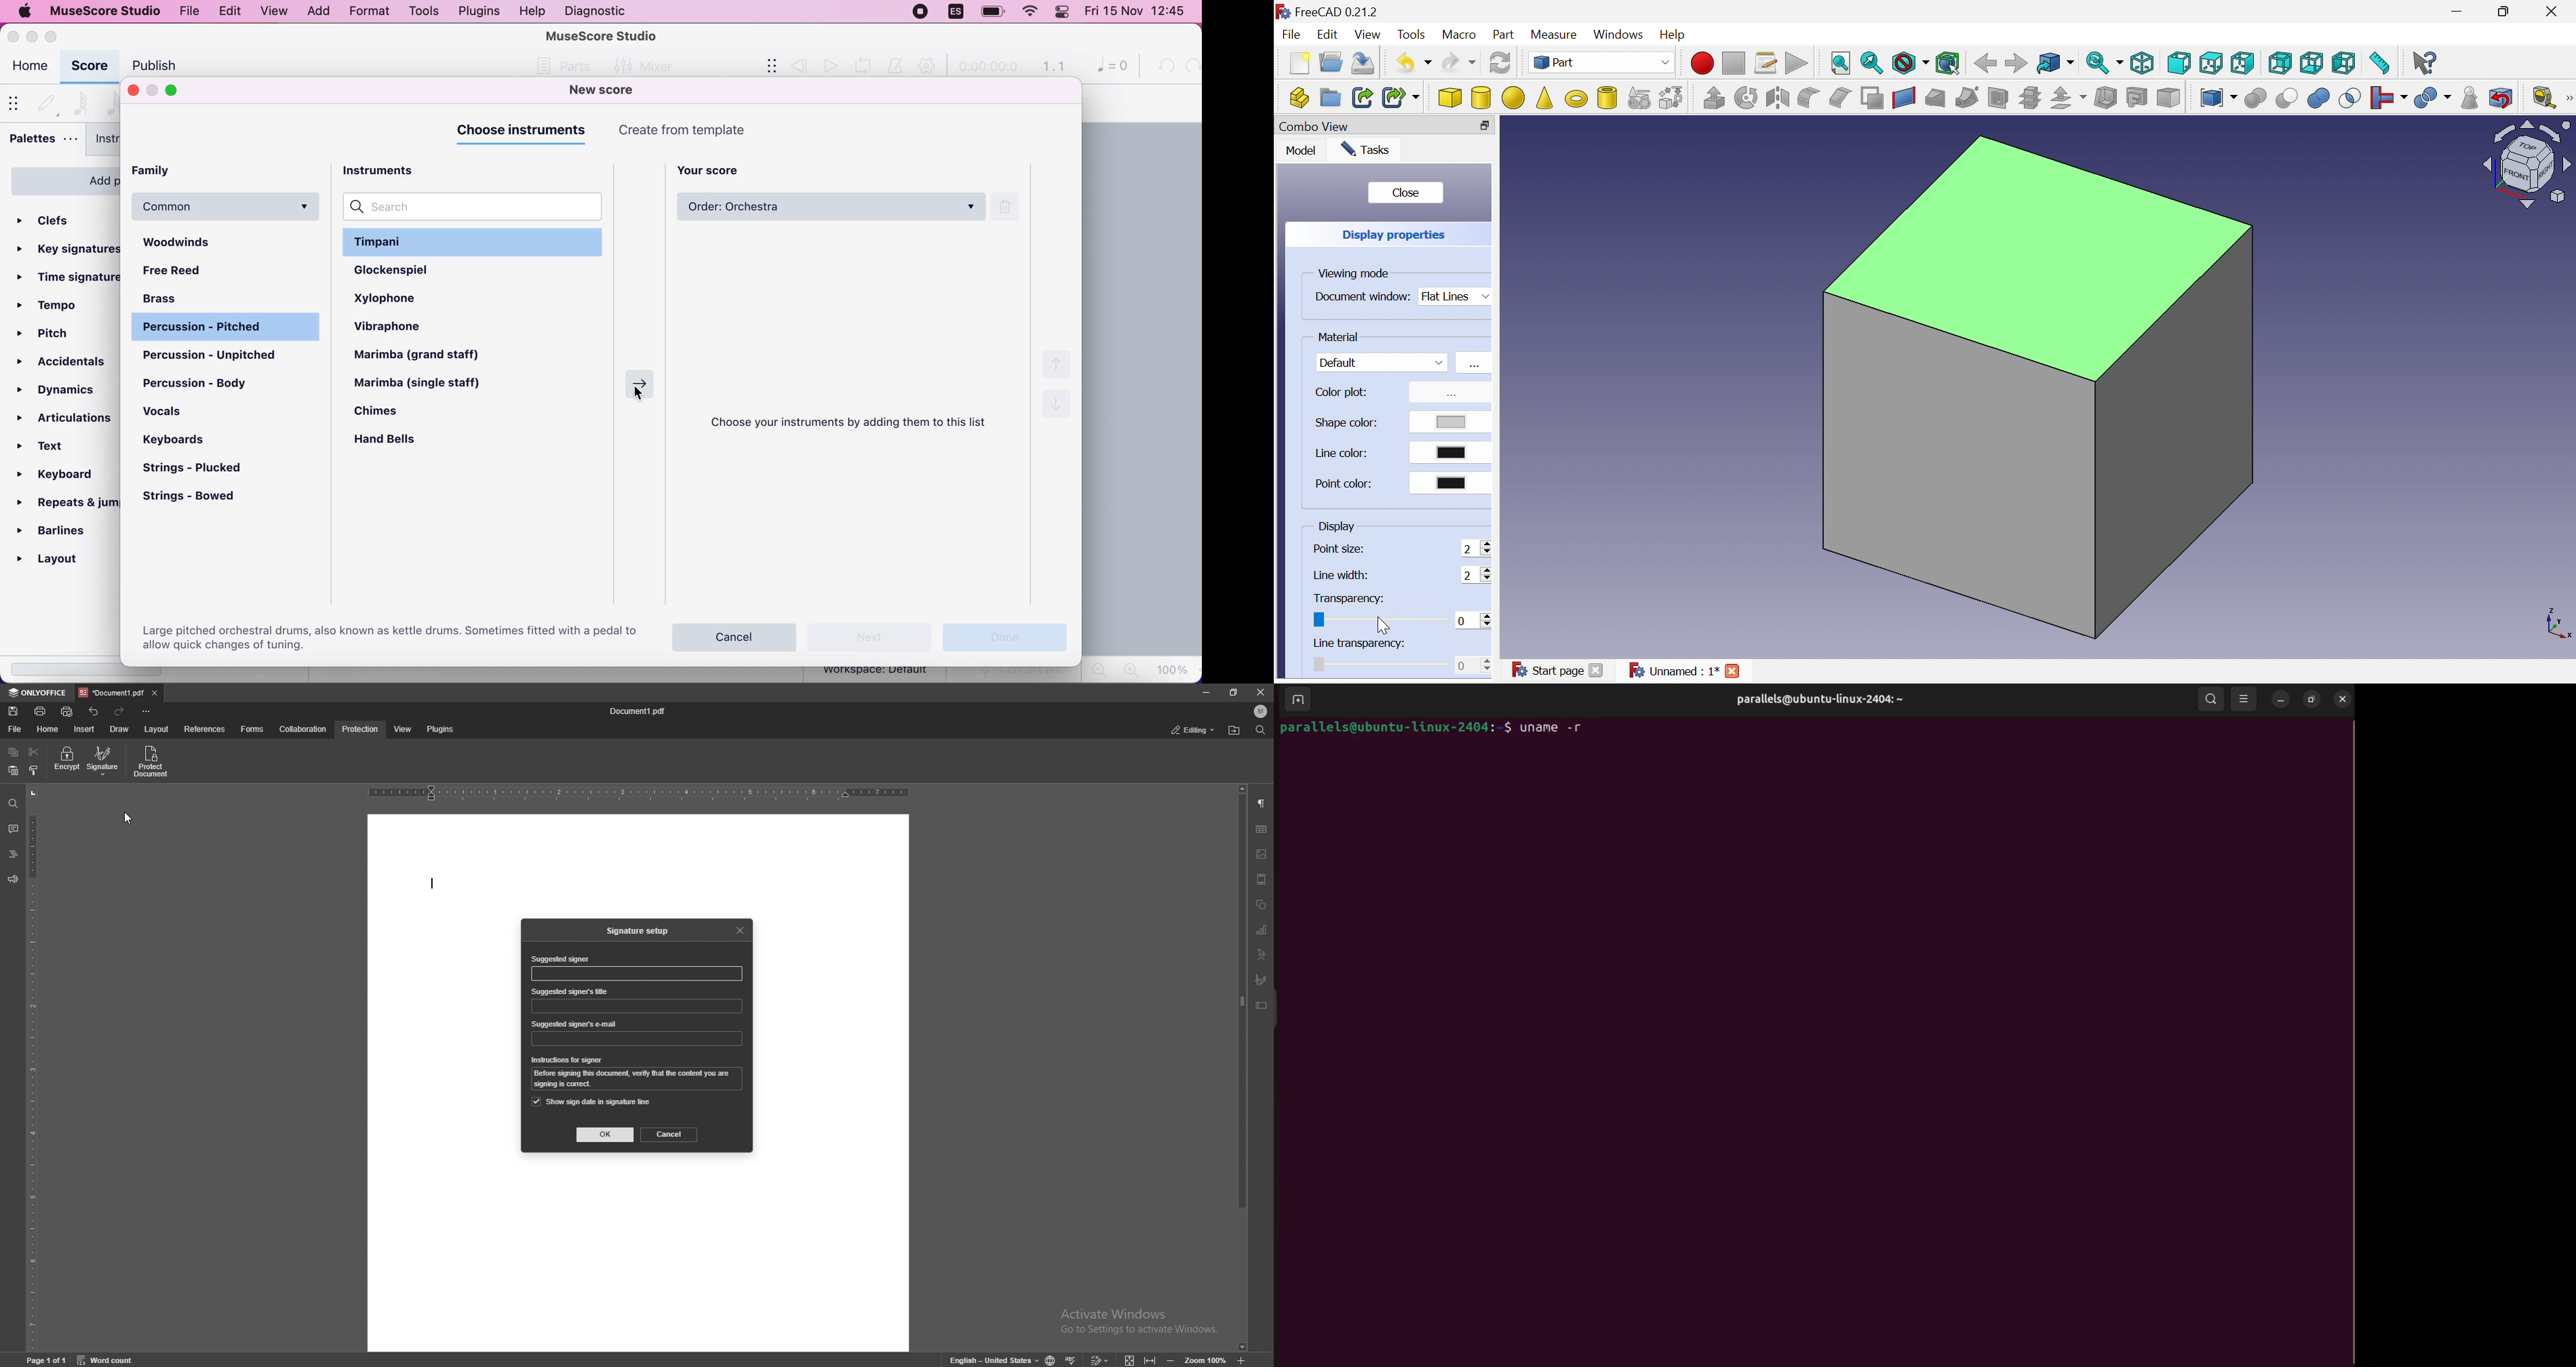 Image resolution: width=2576 pixels, height=1372 pixels. What do you see at coordinates (639, 794) in the screenshot?
I see `horizontal scale` at bounding box center [639, 794].